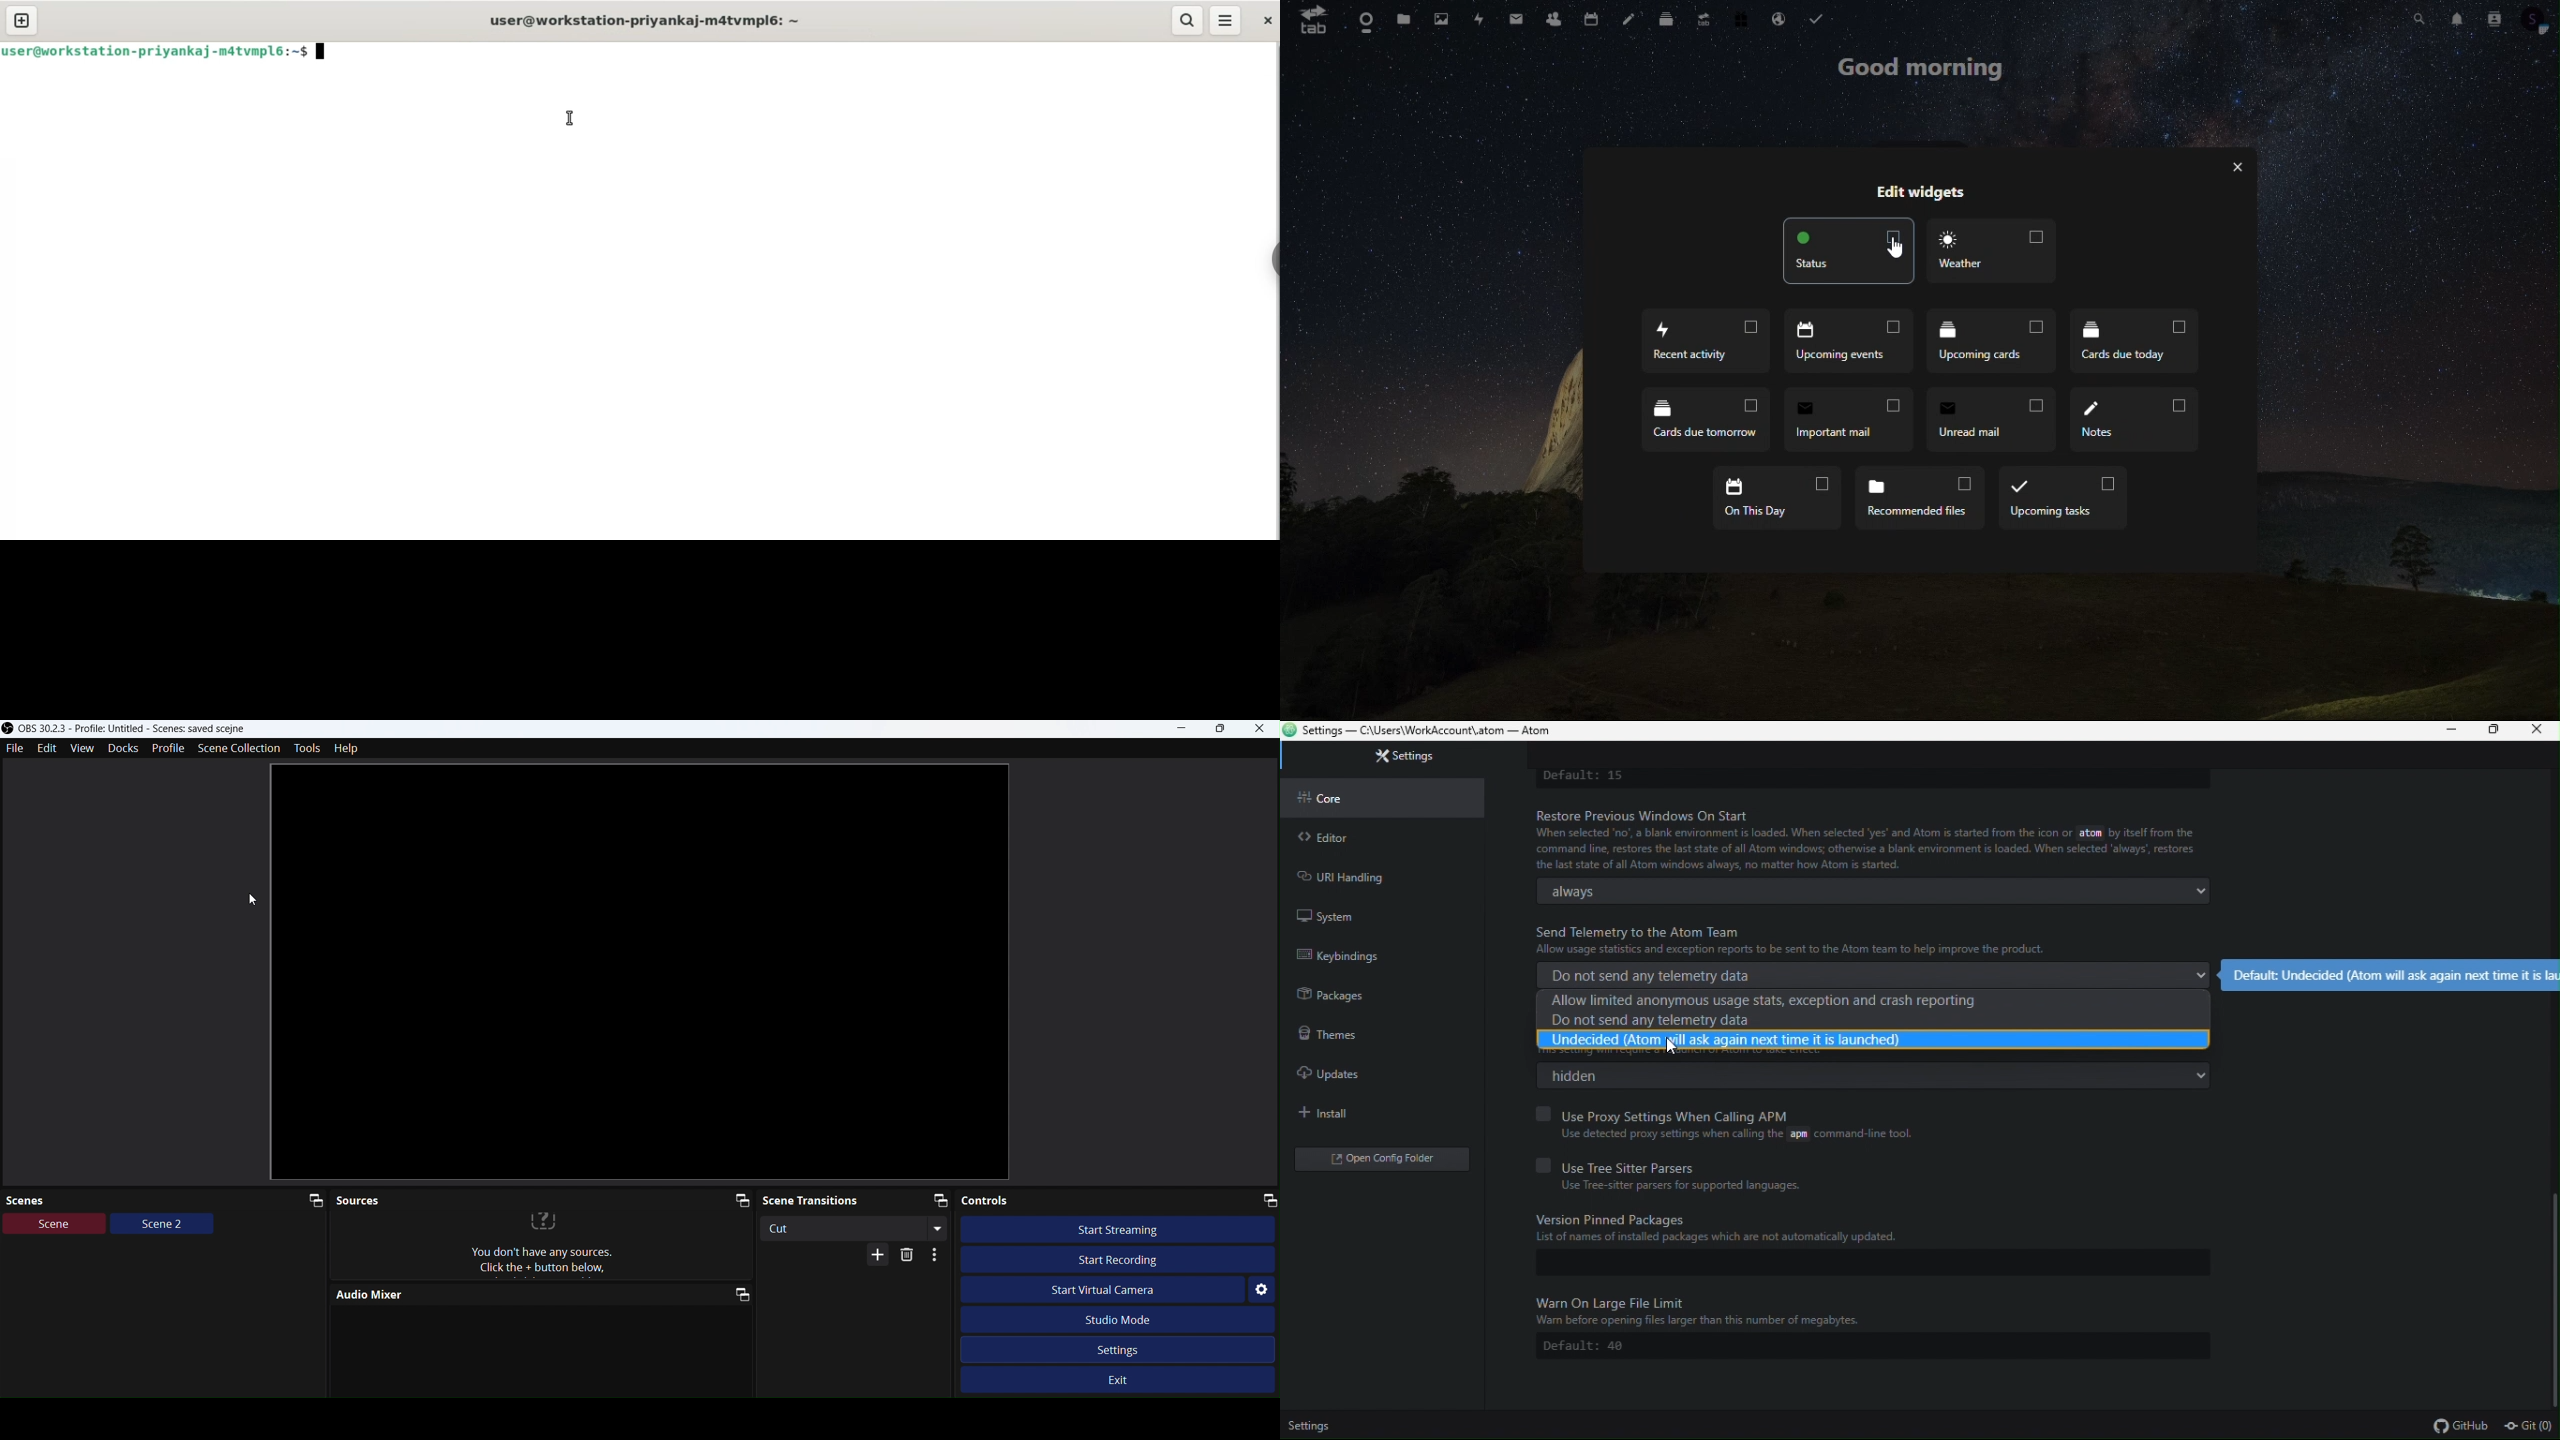  I want to click on always , so click(1885, 894).